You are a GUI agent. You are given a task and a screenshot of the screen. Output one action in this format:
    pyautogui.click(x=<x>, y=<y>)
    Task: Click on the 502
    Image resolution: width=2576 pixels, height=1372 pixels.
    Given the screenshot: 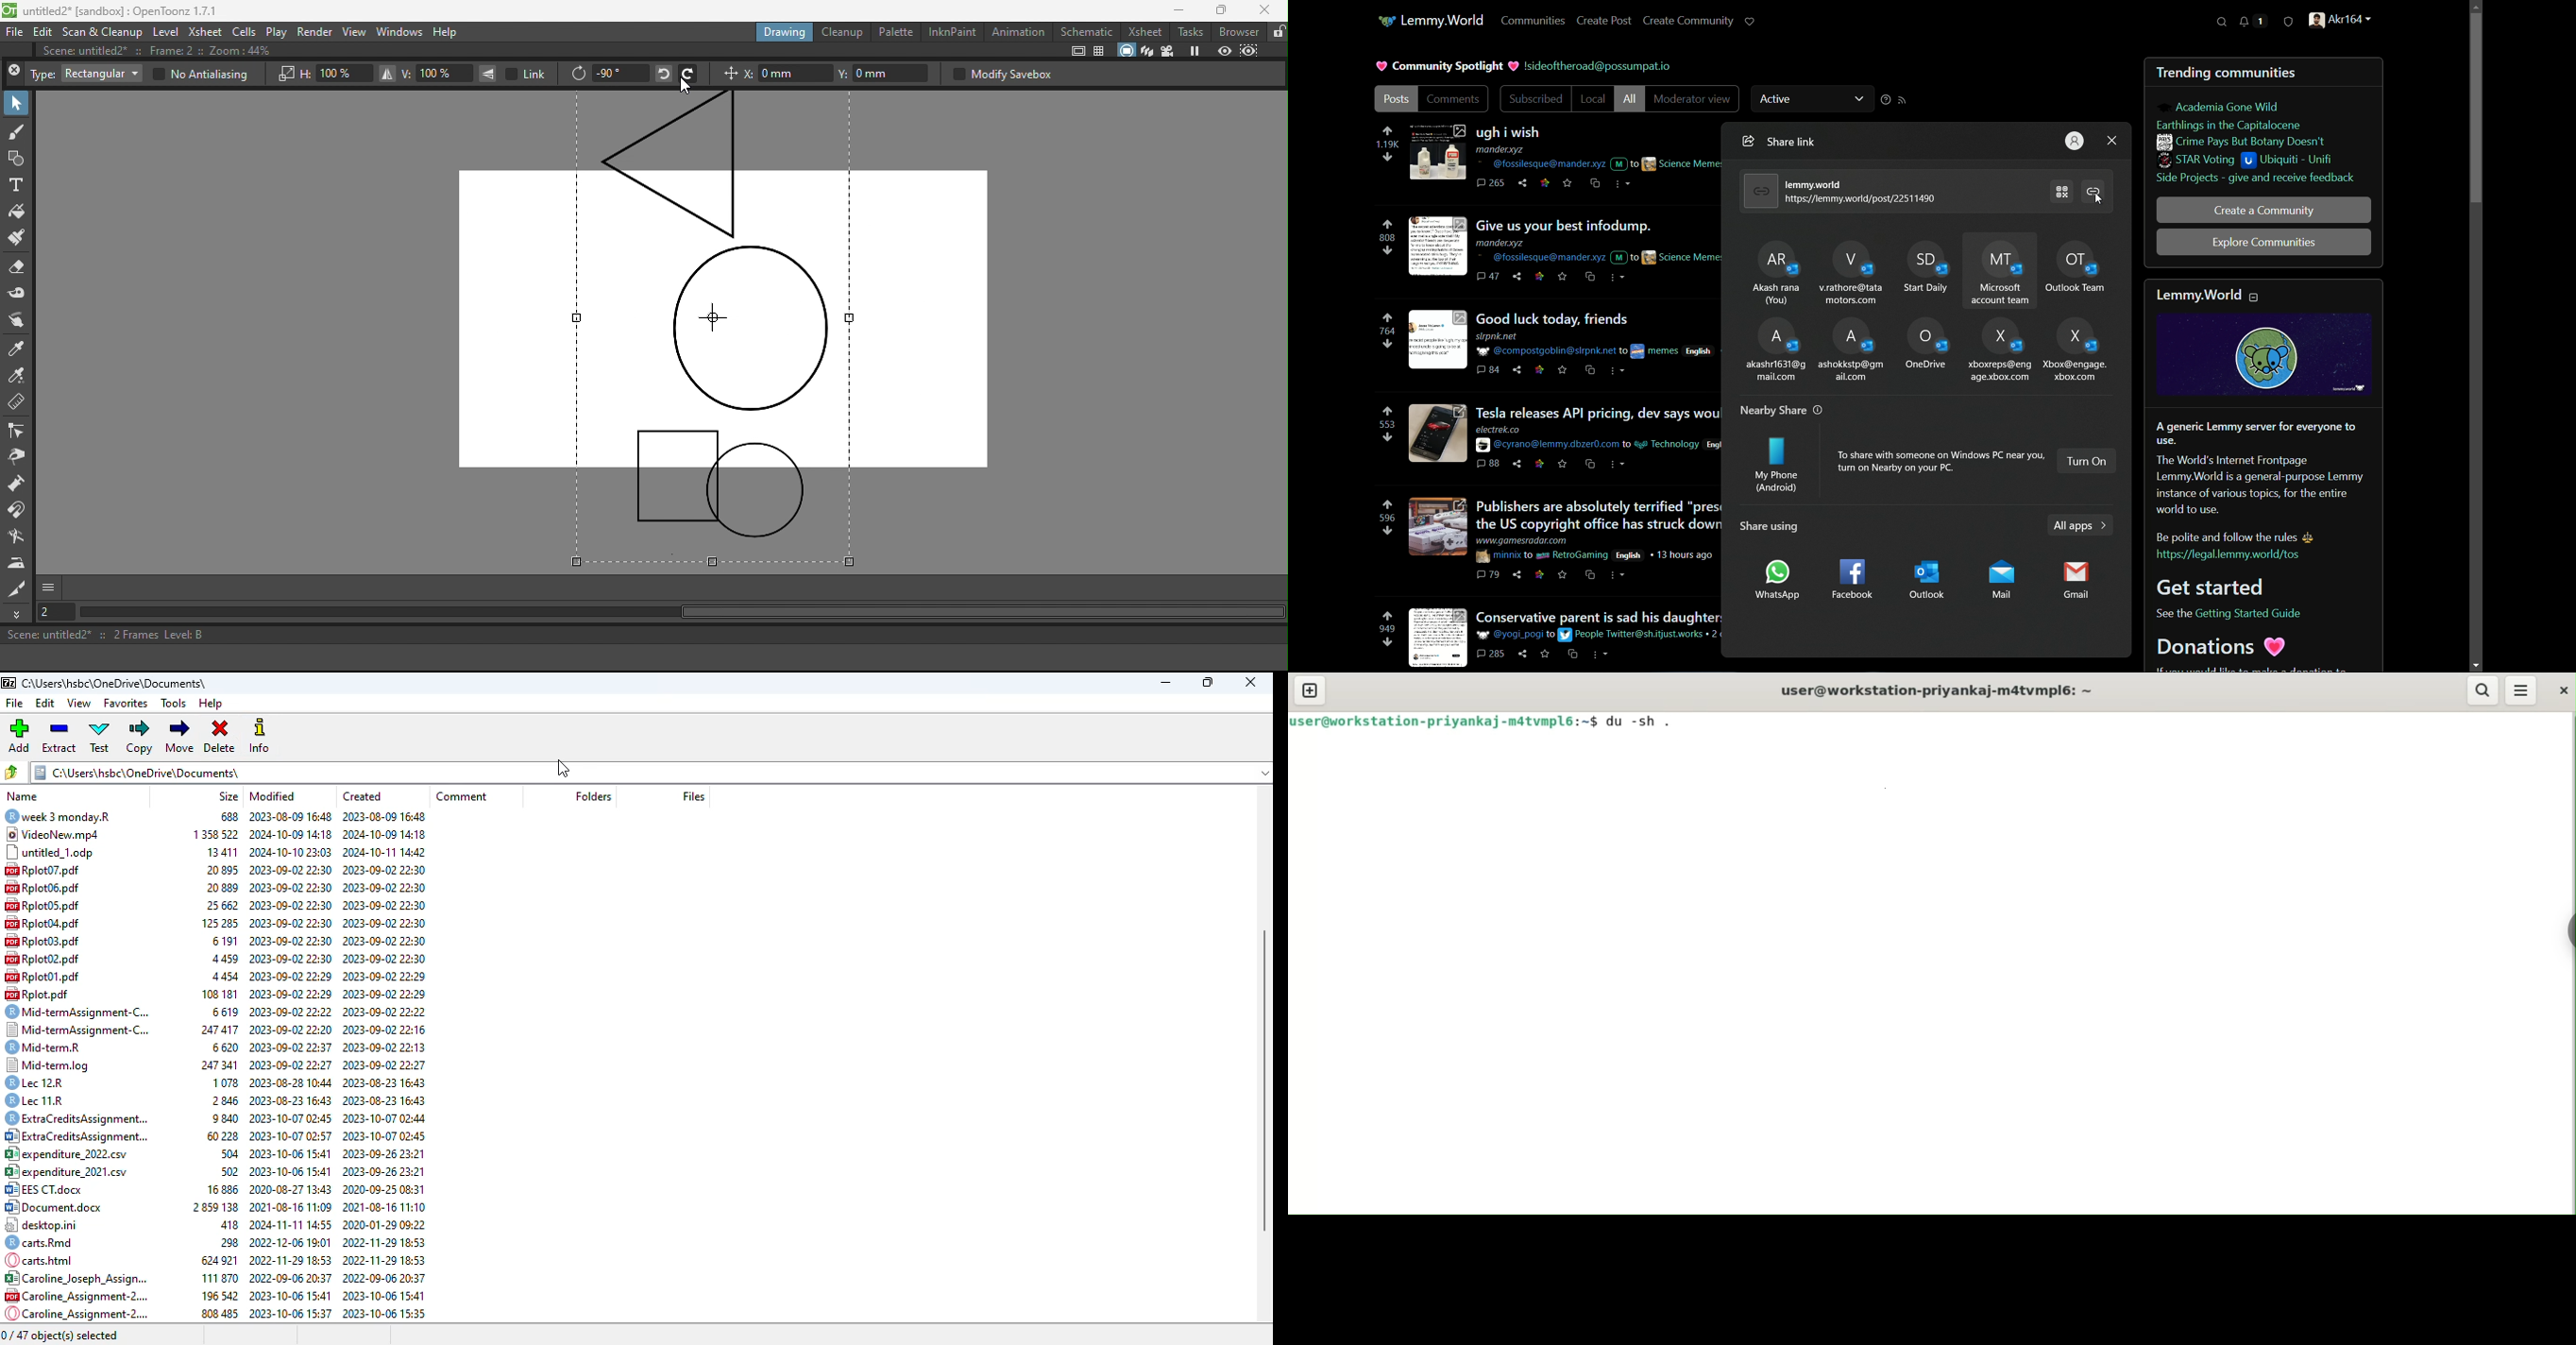 What is the action you would take?
    pyautogui.click(x=219, y=1169)
    